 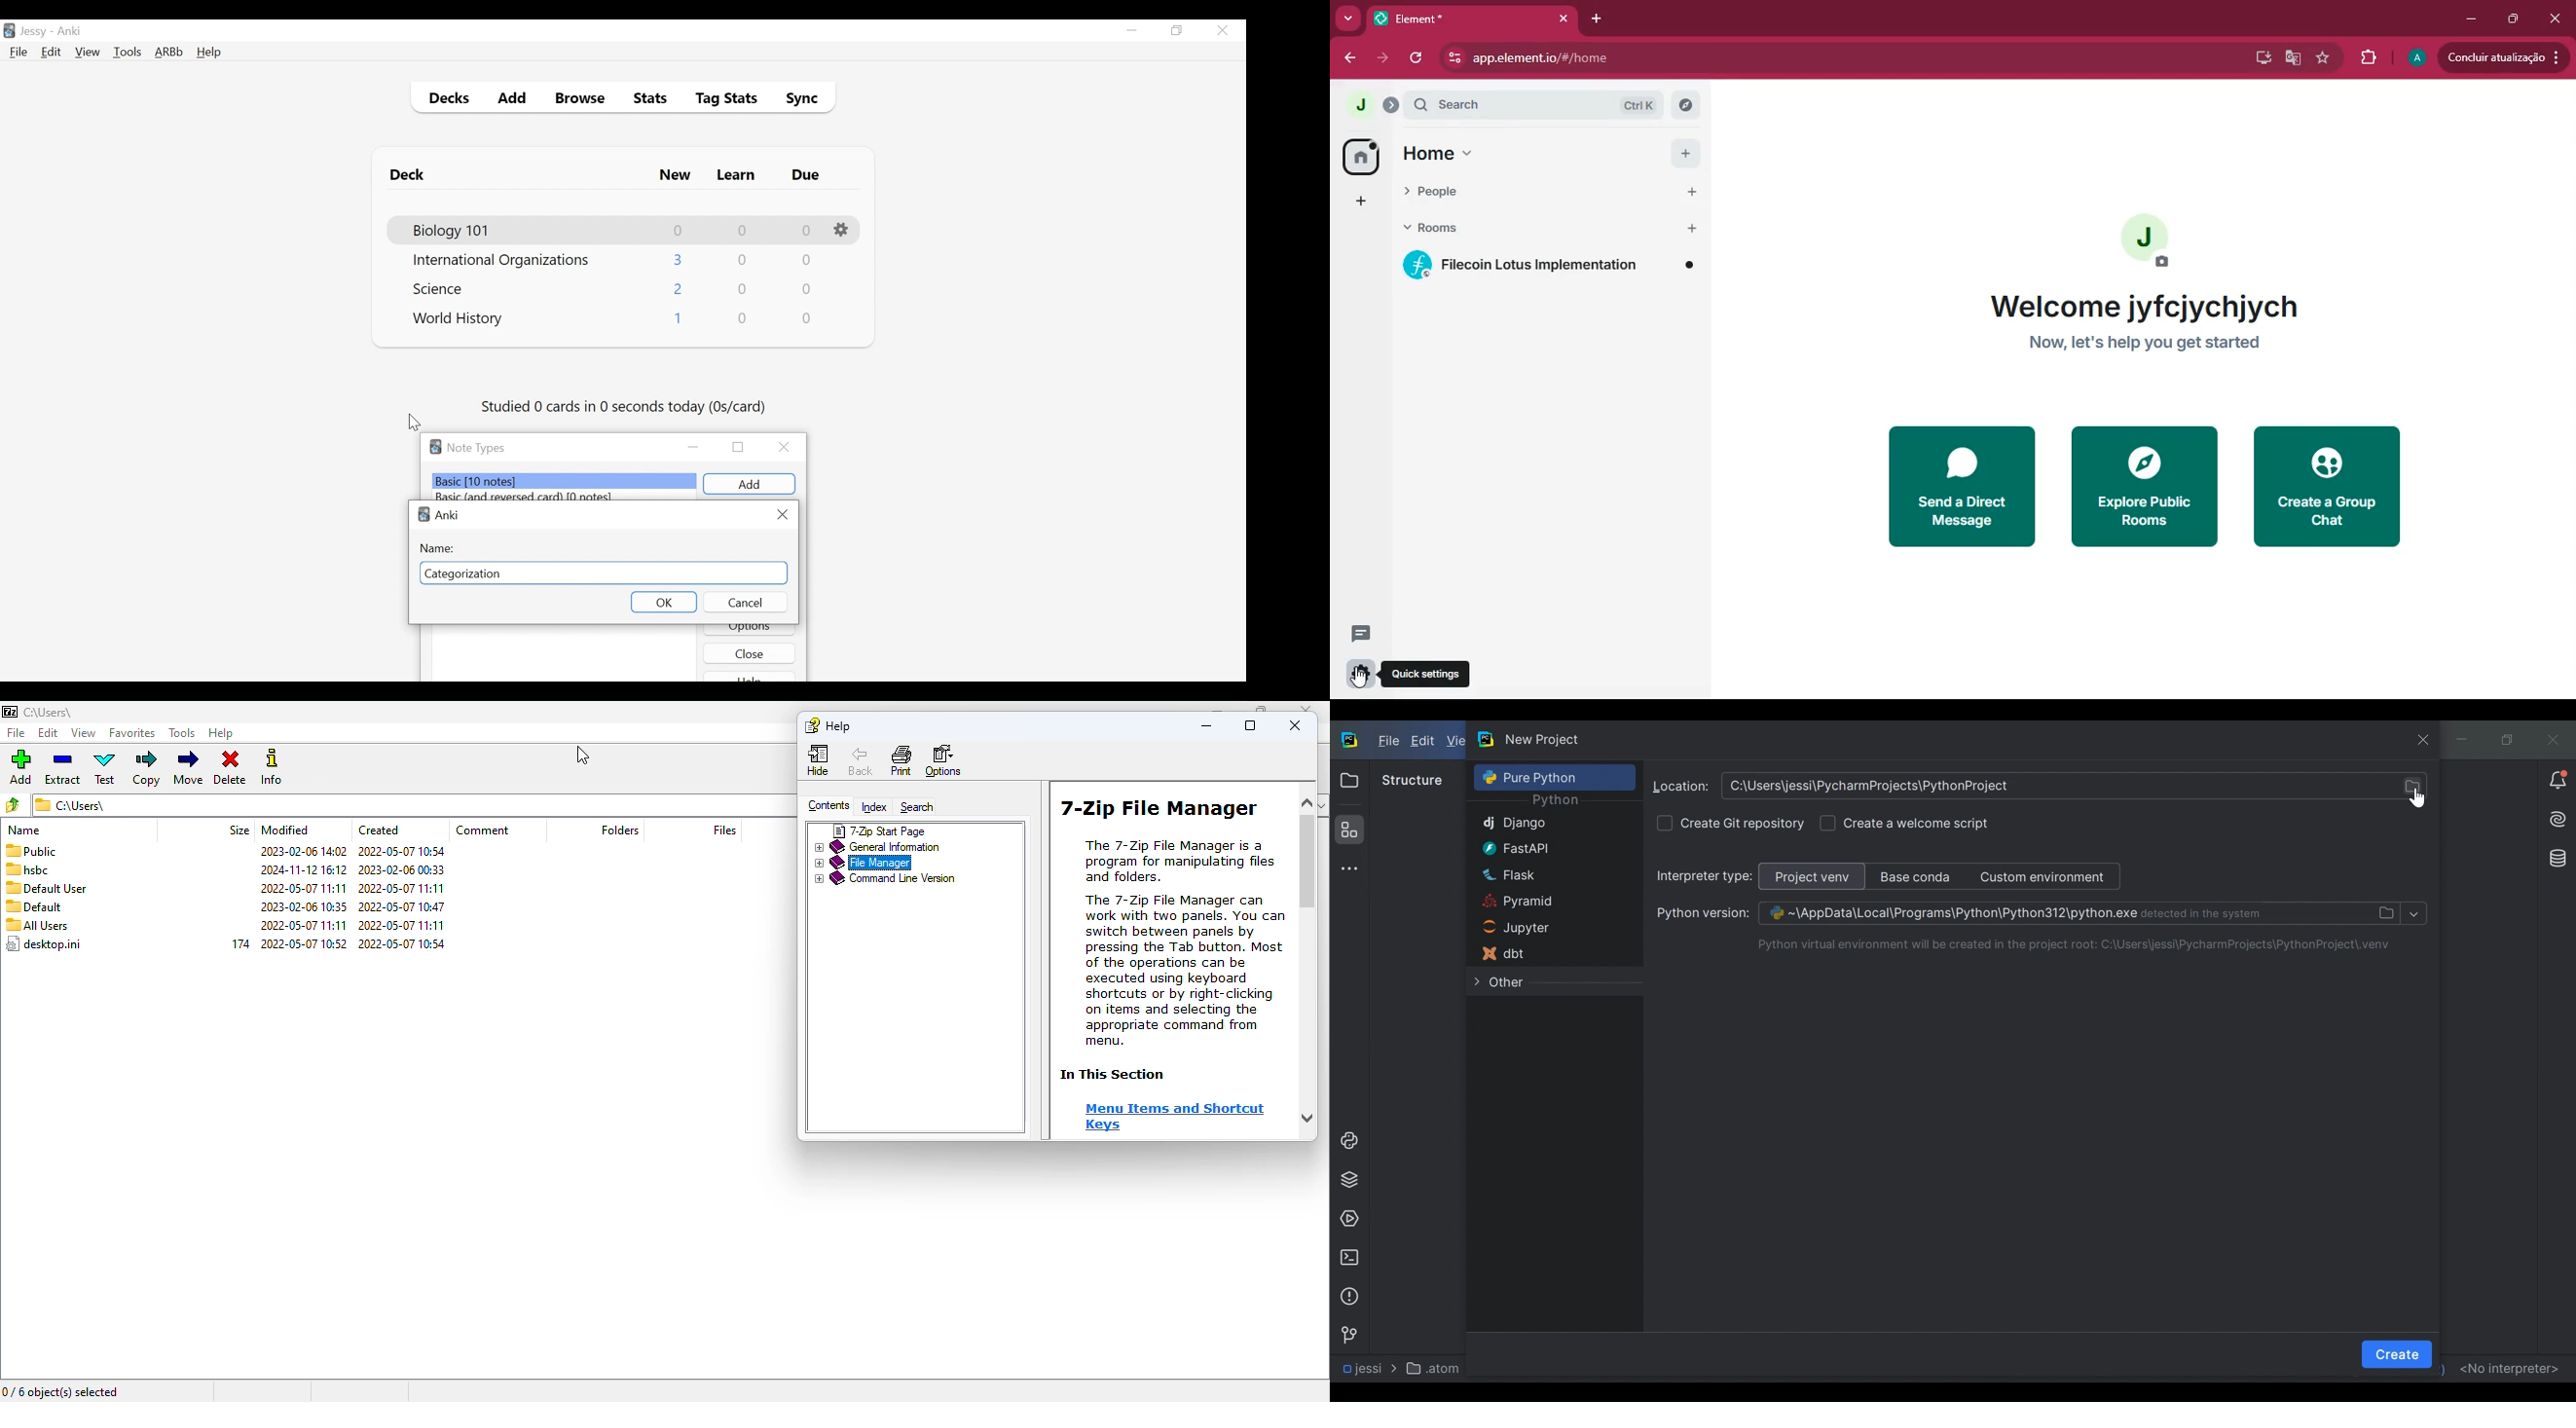 I want to click on Learn Card Count, so click(x=741, y=260).